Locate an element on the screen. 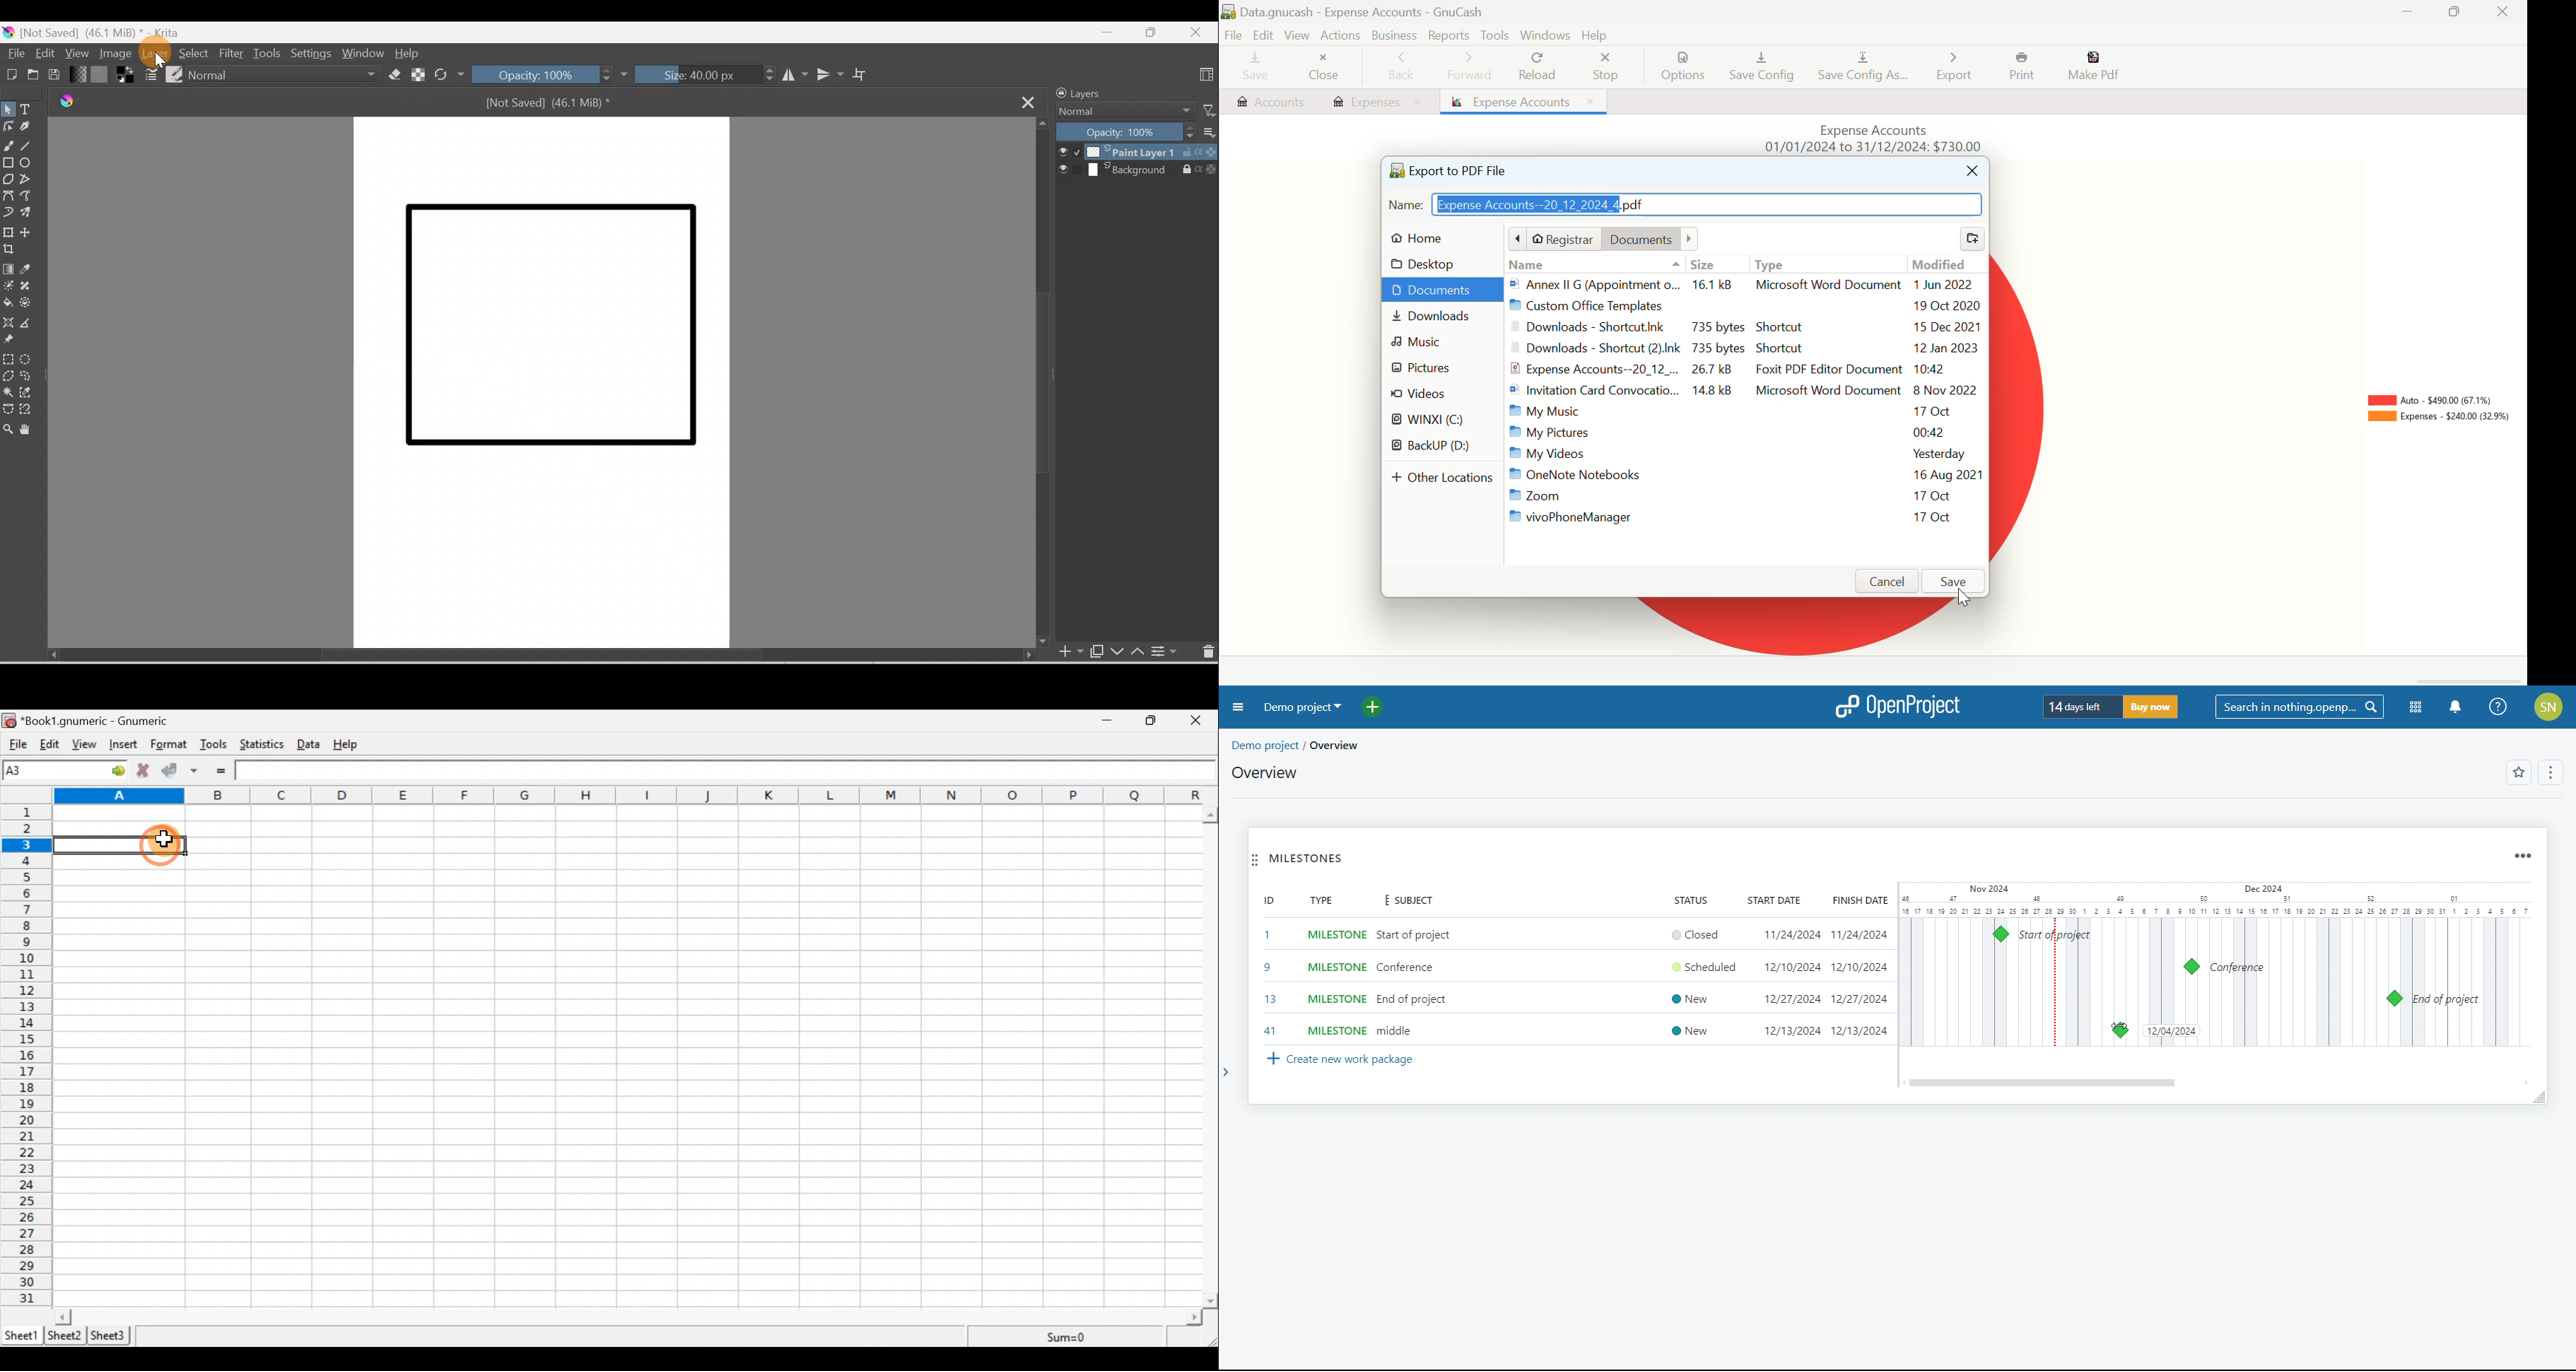  Save is located at coordinates (1955, 581).